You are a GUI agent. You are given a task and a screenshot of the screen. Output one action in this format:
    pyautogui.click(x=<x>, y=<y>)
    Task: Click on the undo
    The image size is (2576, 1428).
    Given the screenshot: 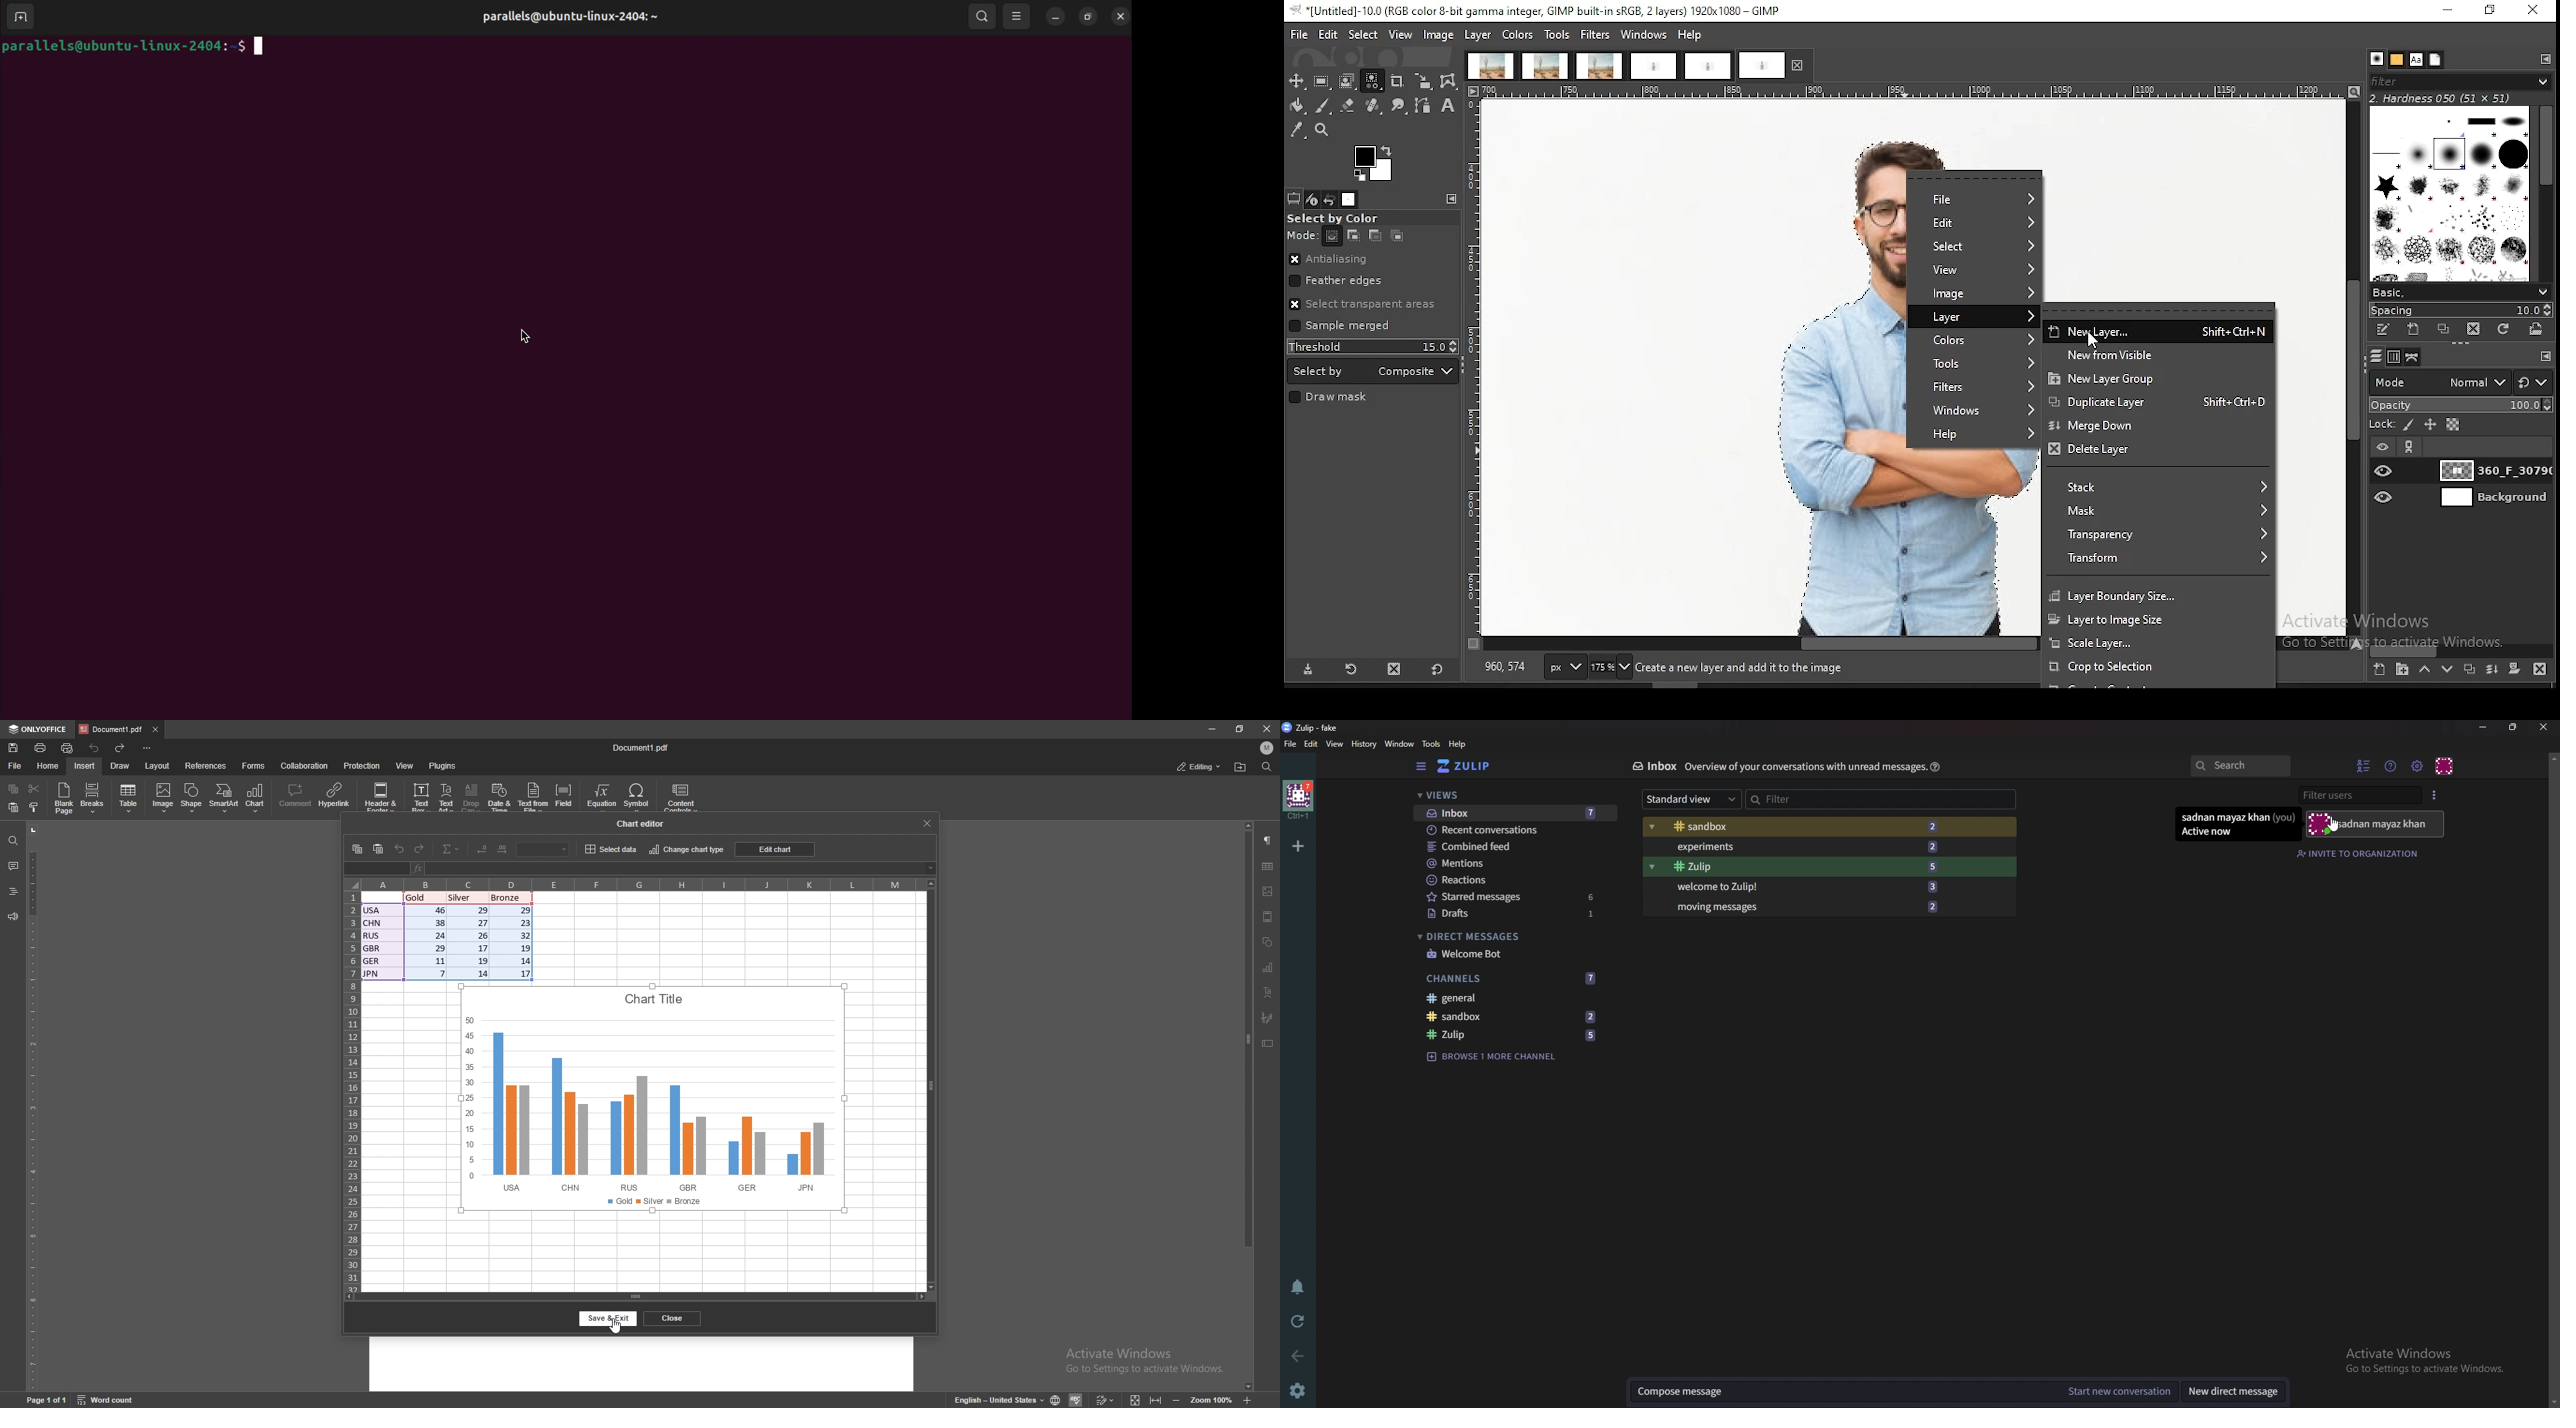 What is the action you would take?
    pyautogui.click(x=399, y=849)
    